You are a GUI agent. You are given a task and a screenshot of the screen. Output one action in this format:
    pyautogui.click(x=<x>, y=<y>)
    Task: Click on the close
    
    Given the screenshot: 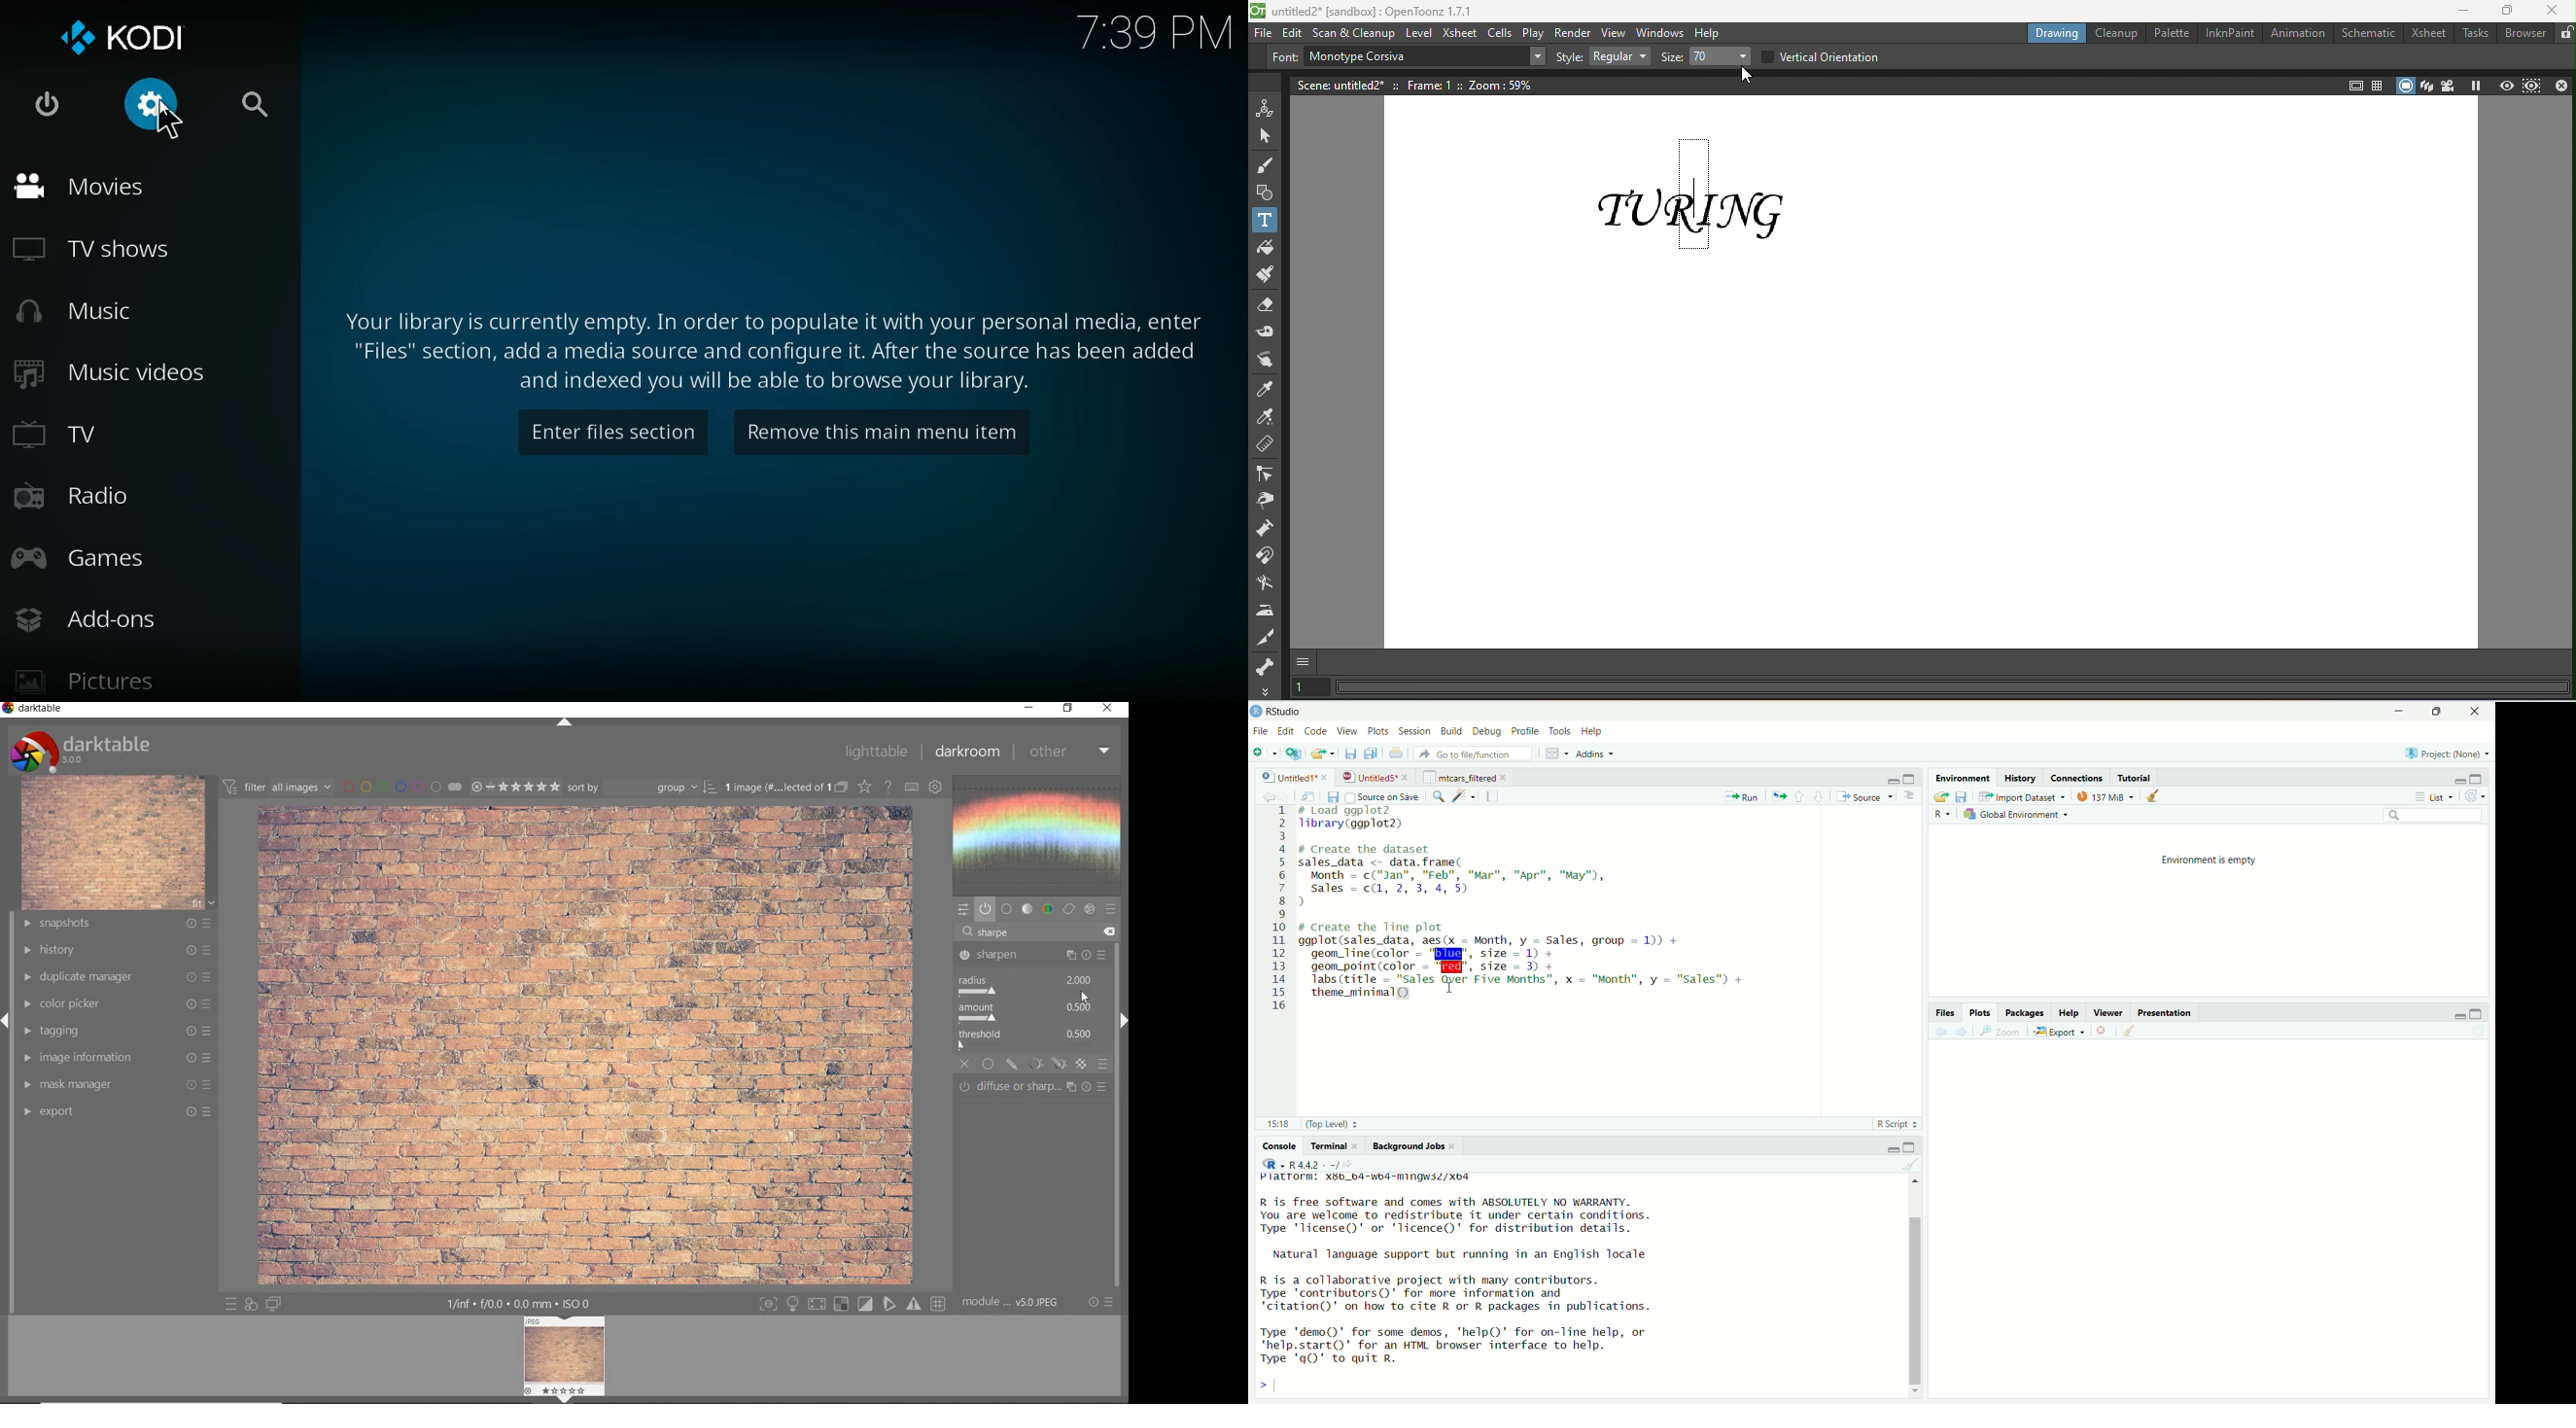 What is the action you would take?
    pyautogui.click(x=1325, y=777)
    